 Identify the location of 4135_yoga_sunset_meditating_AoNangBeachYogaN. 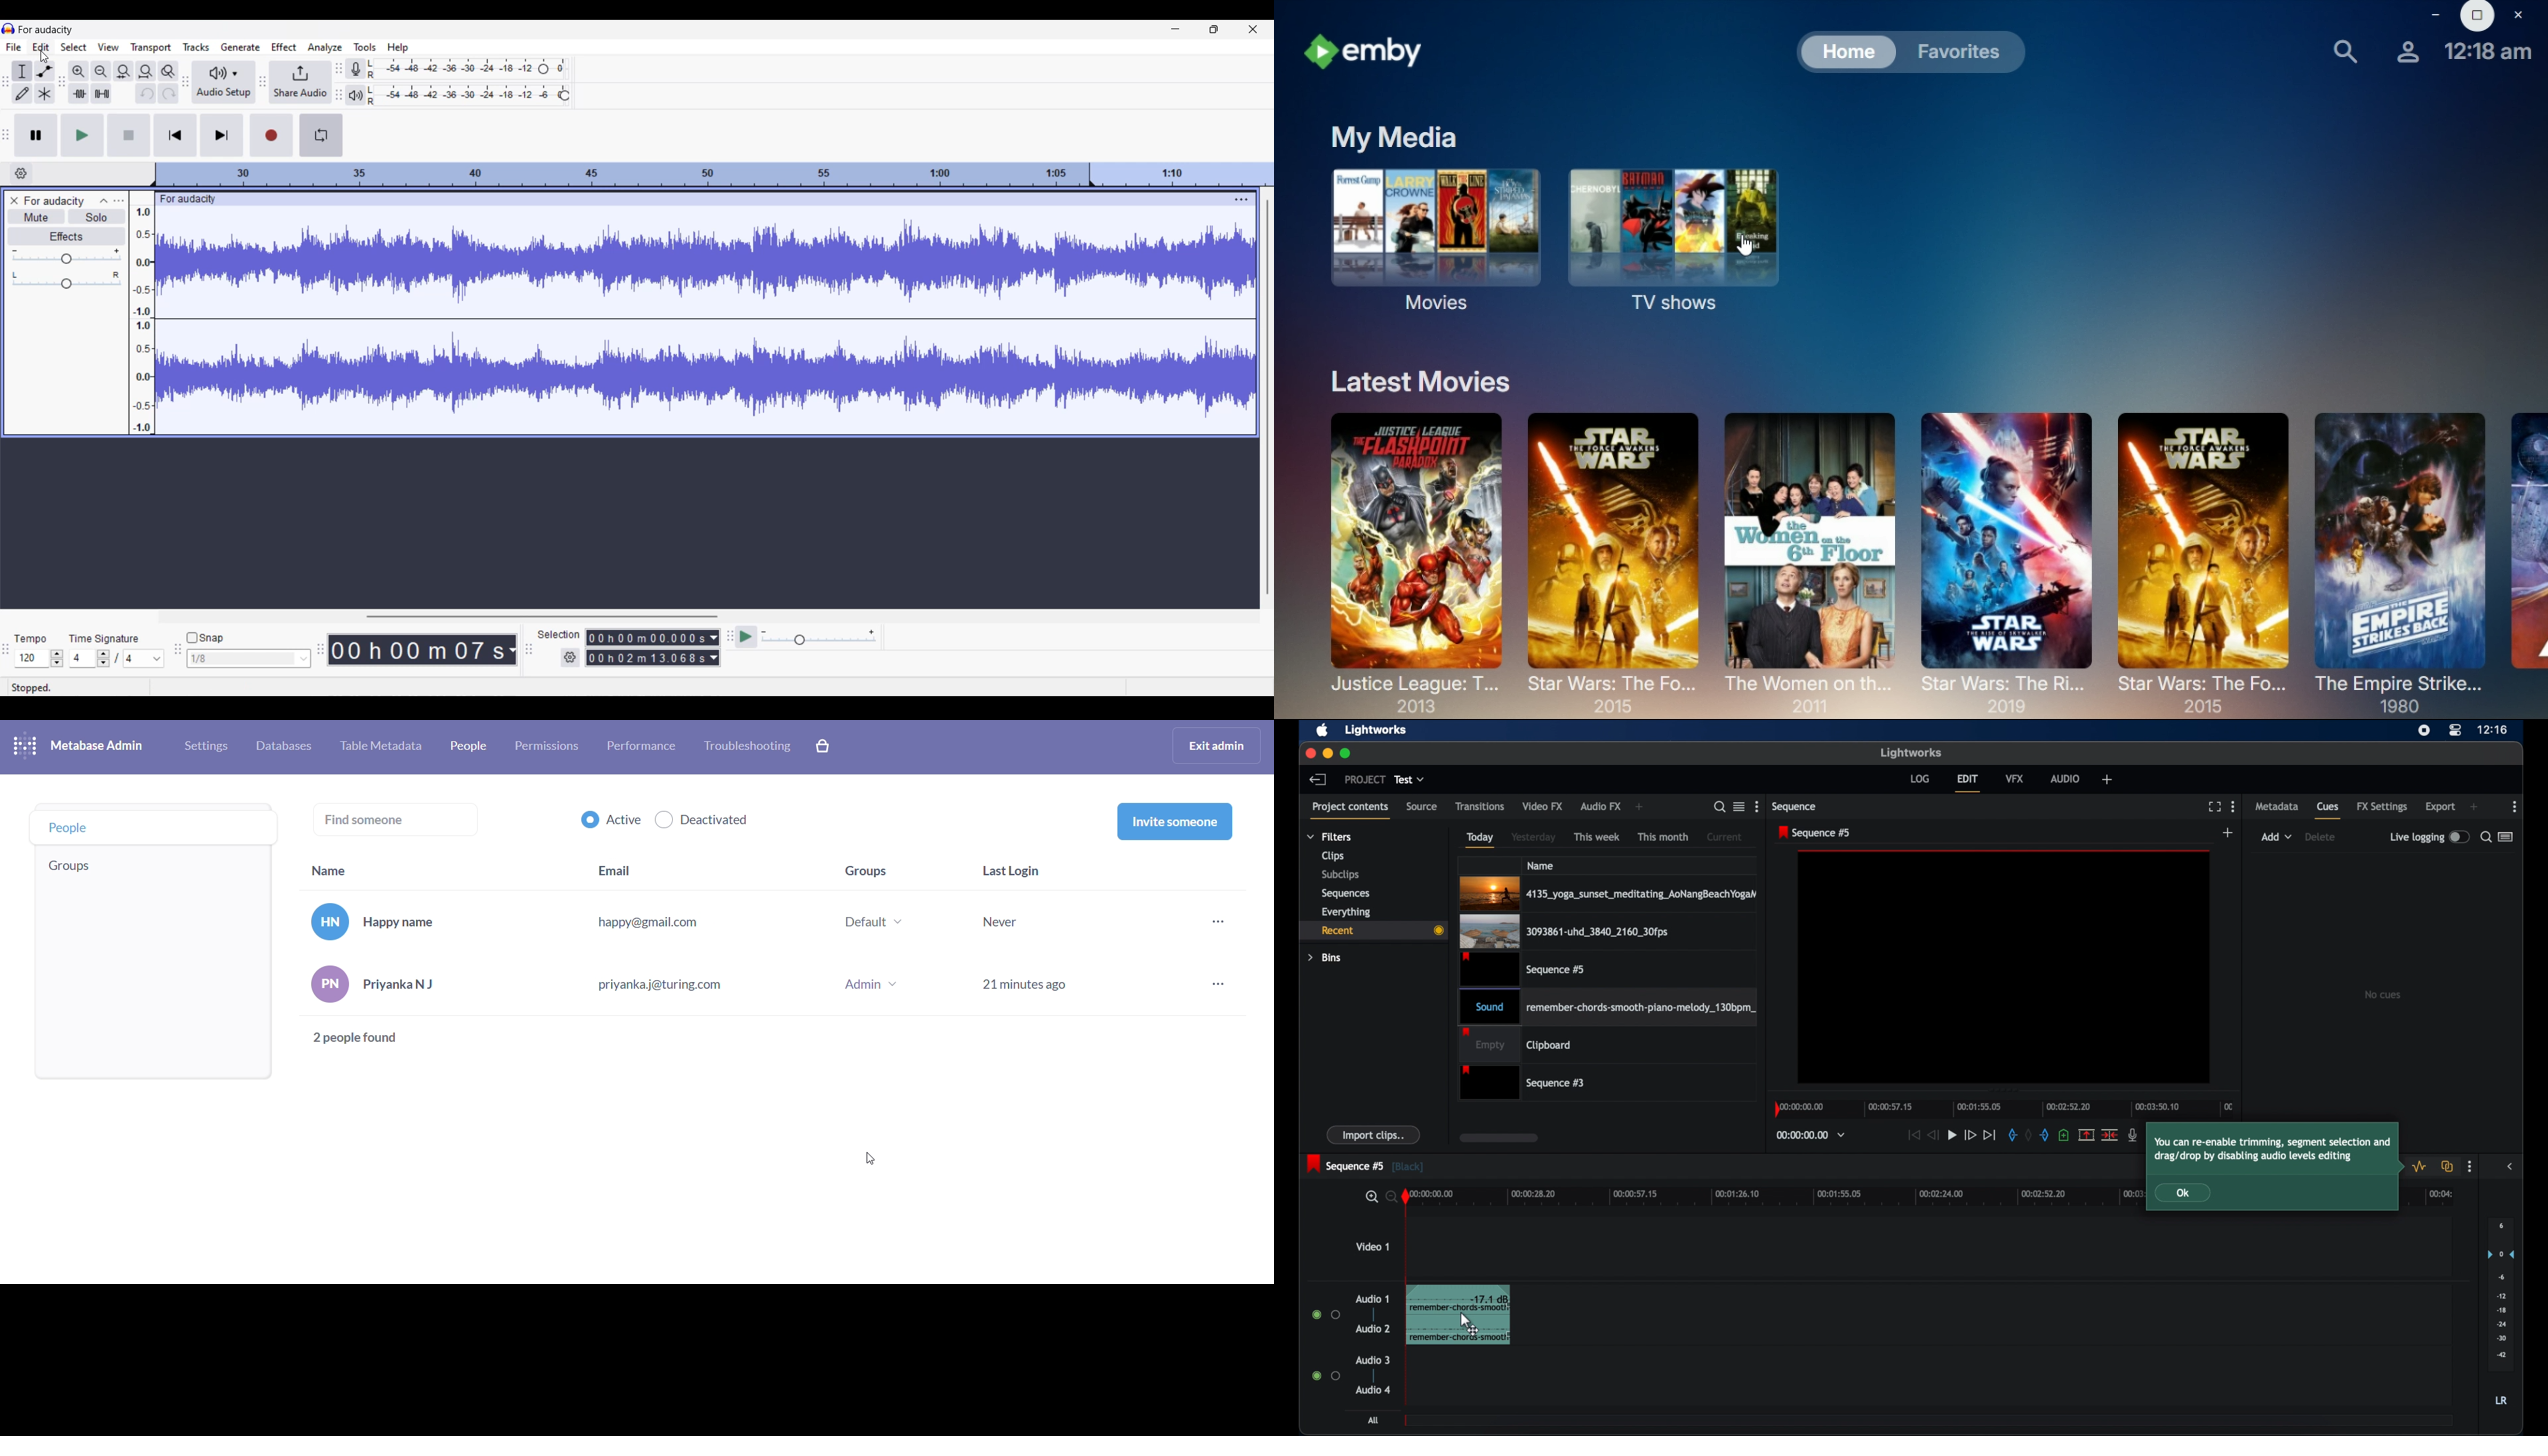
(1609, 893).